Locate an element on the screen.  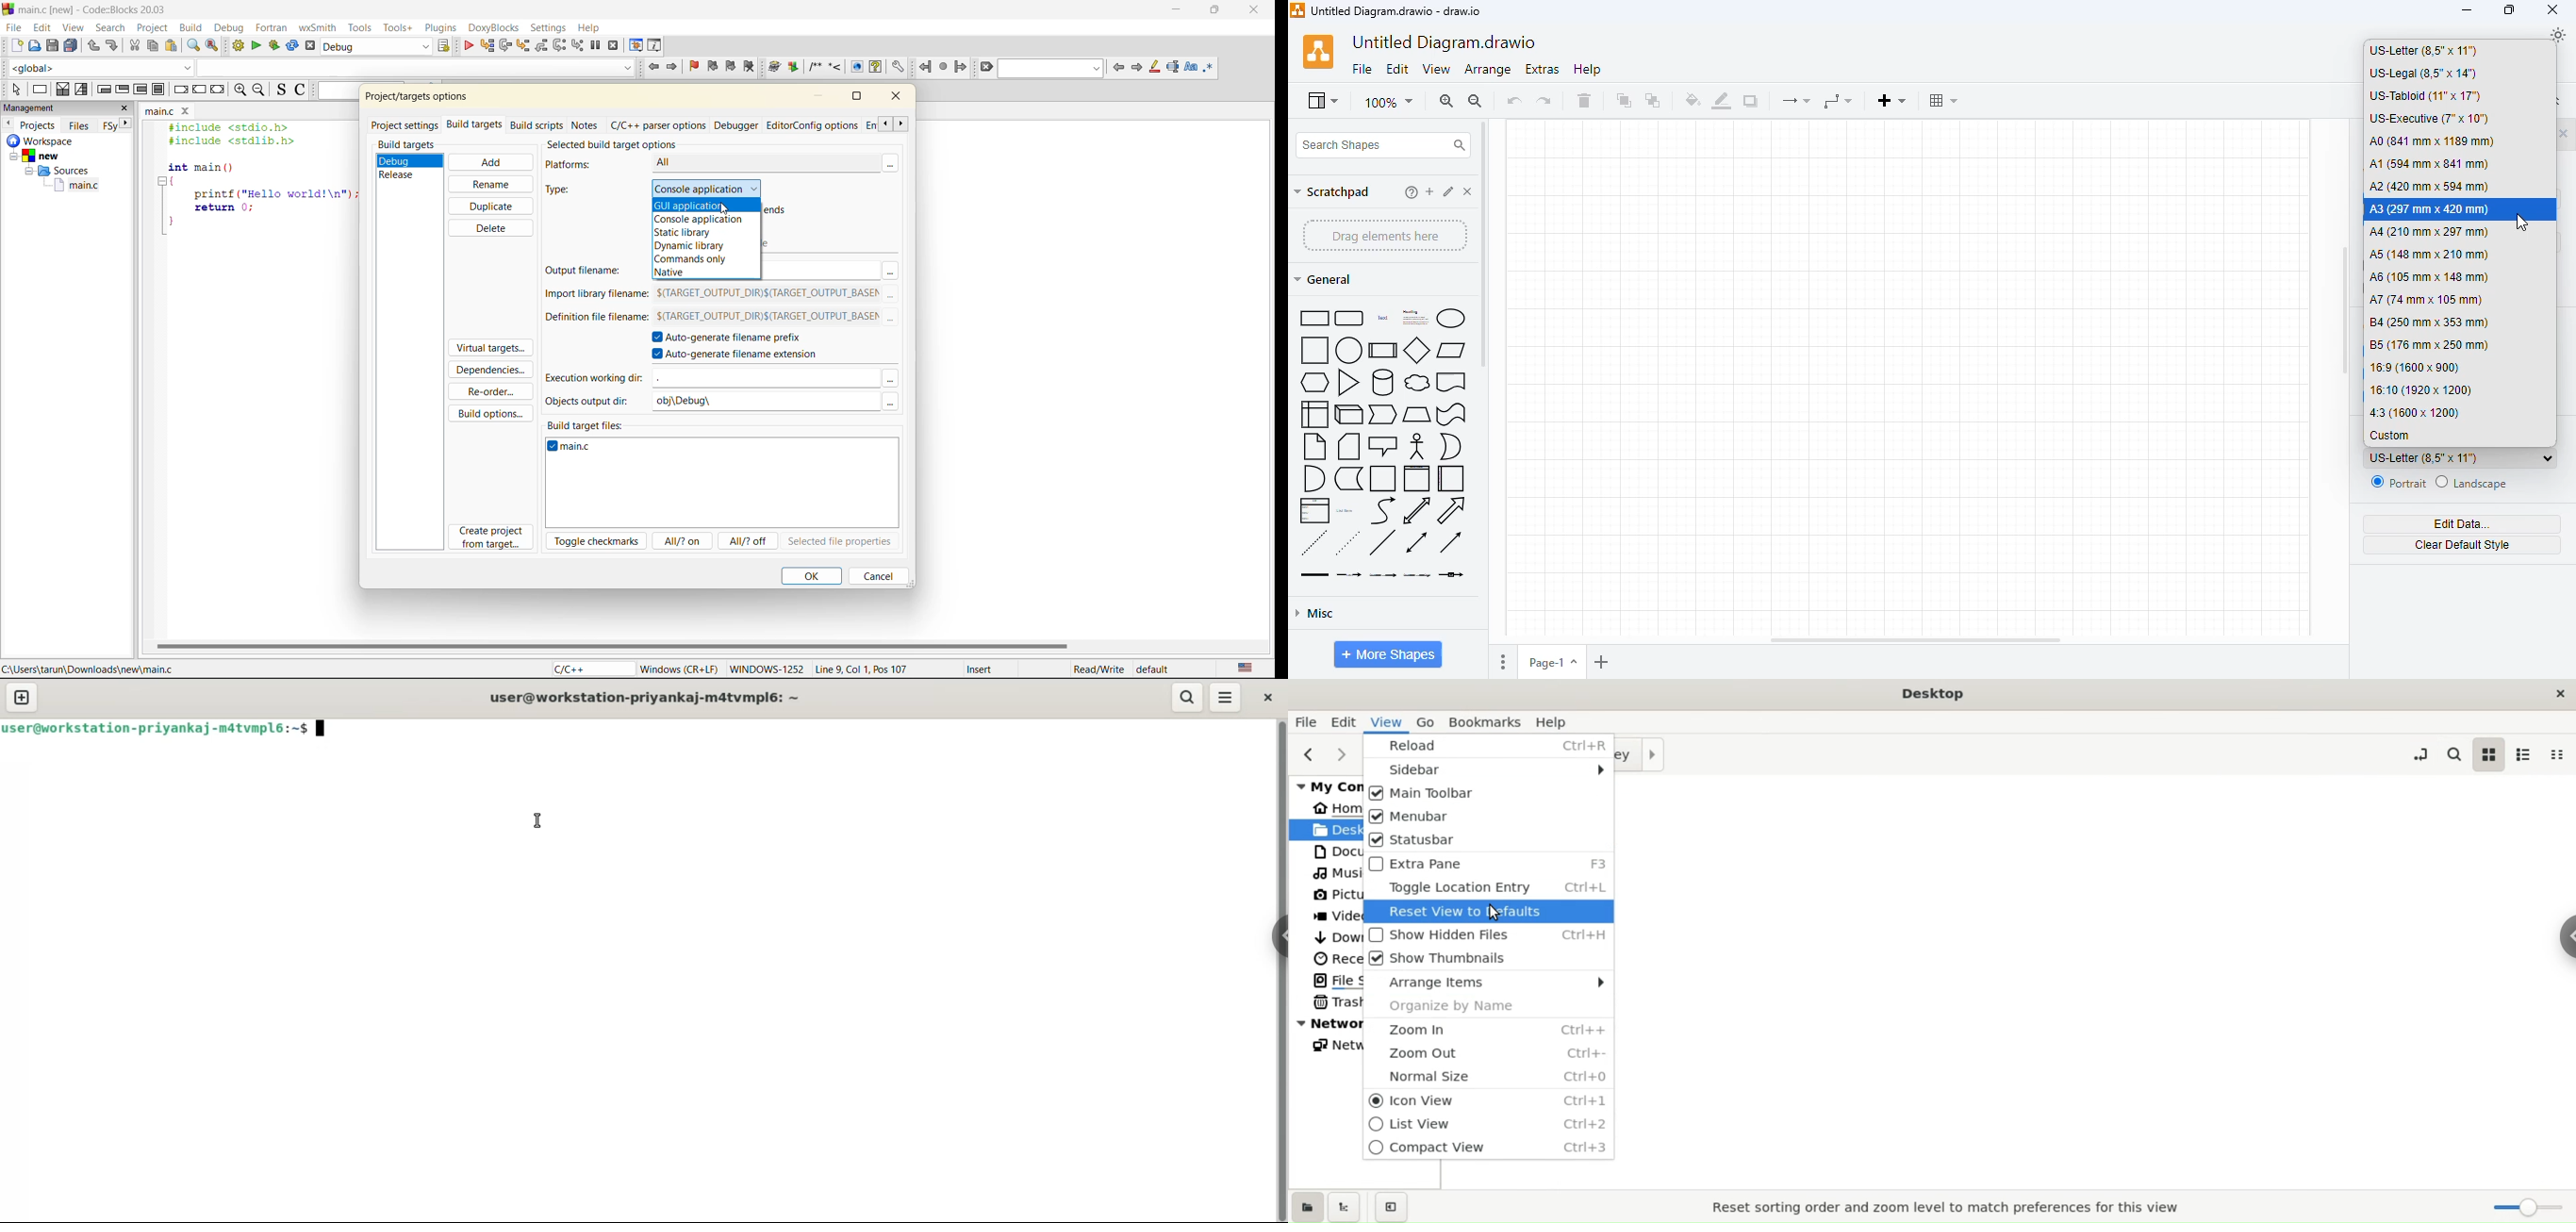
reorder is located at coordinates (489, 392).